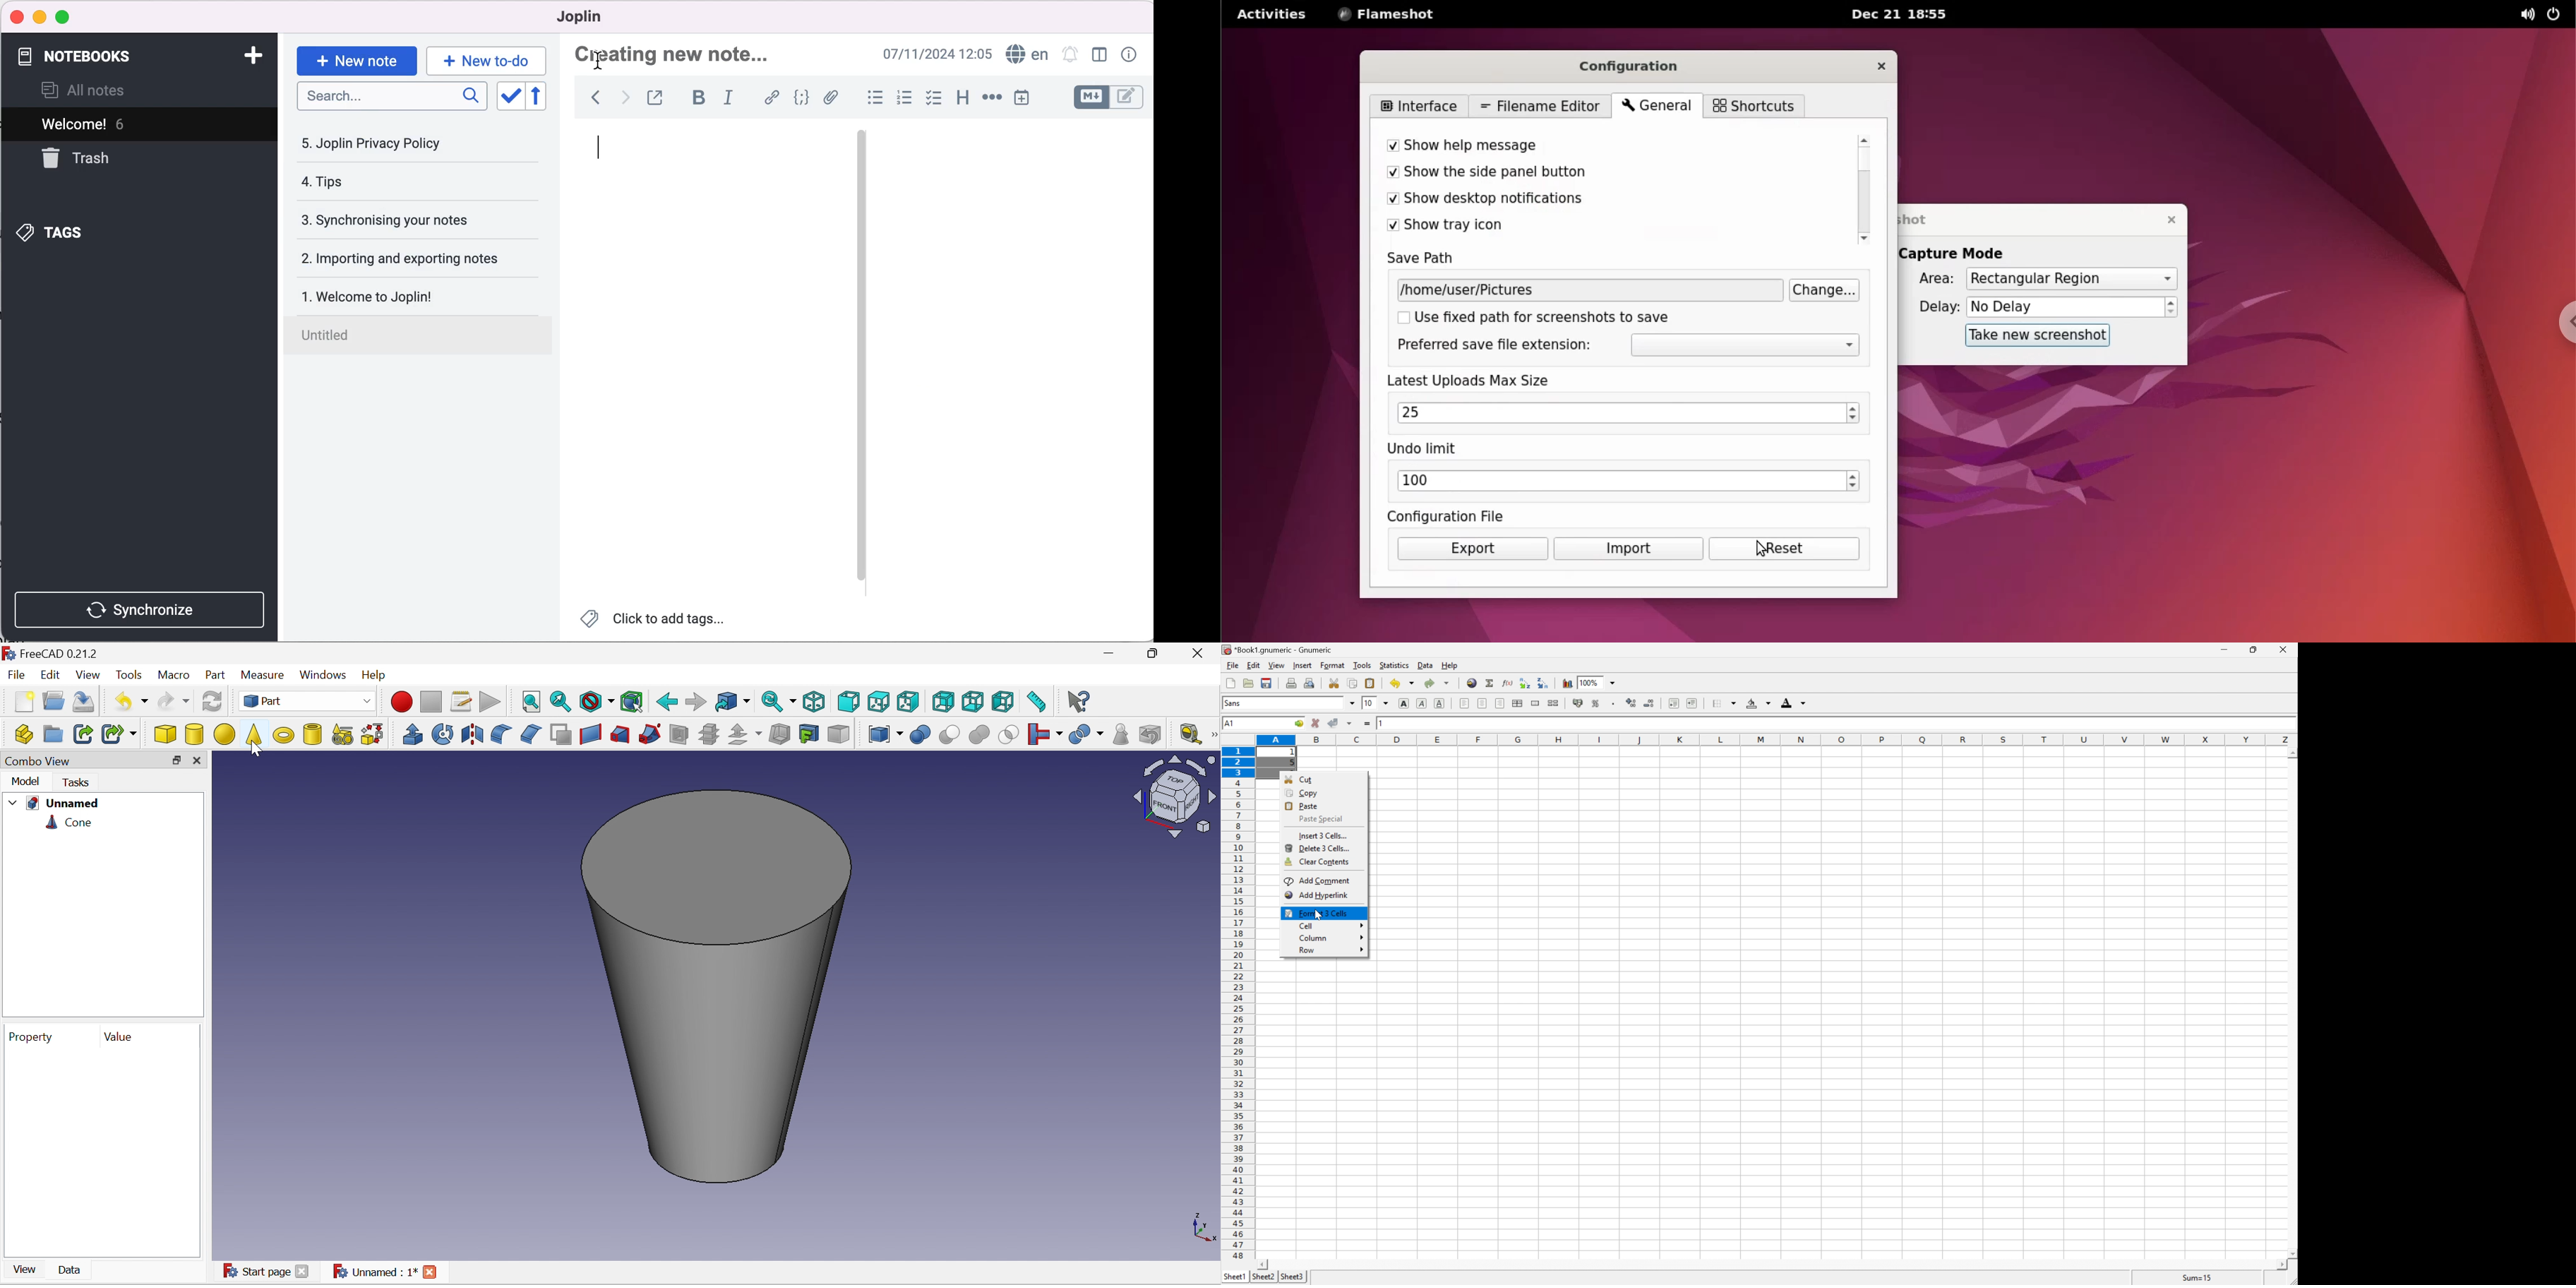 The image size is (2576, 1288). What do you see at coordinates (1237, 702) in the screenshot?
I see `font` at bounding box center [1237, 702].